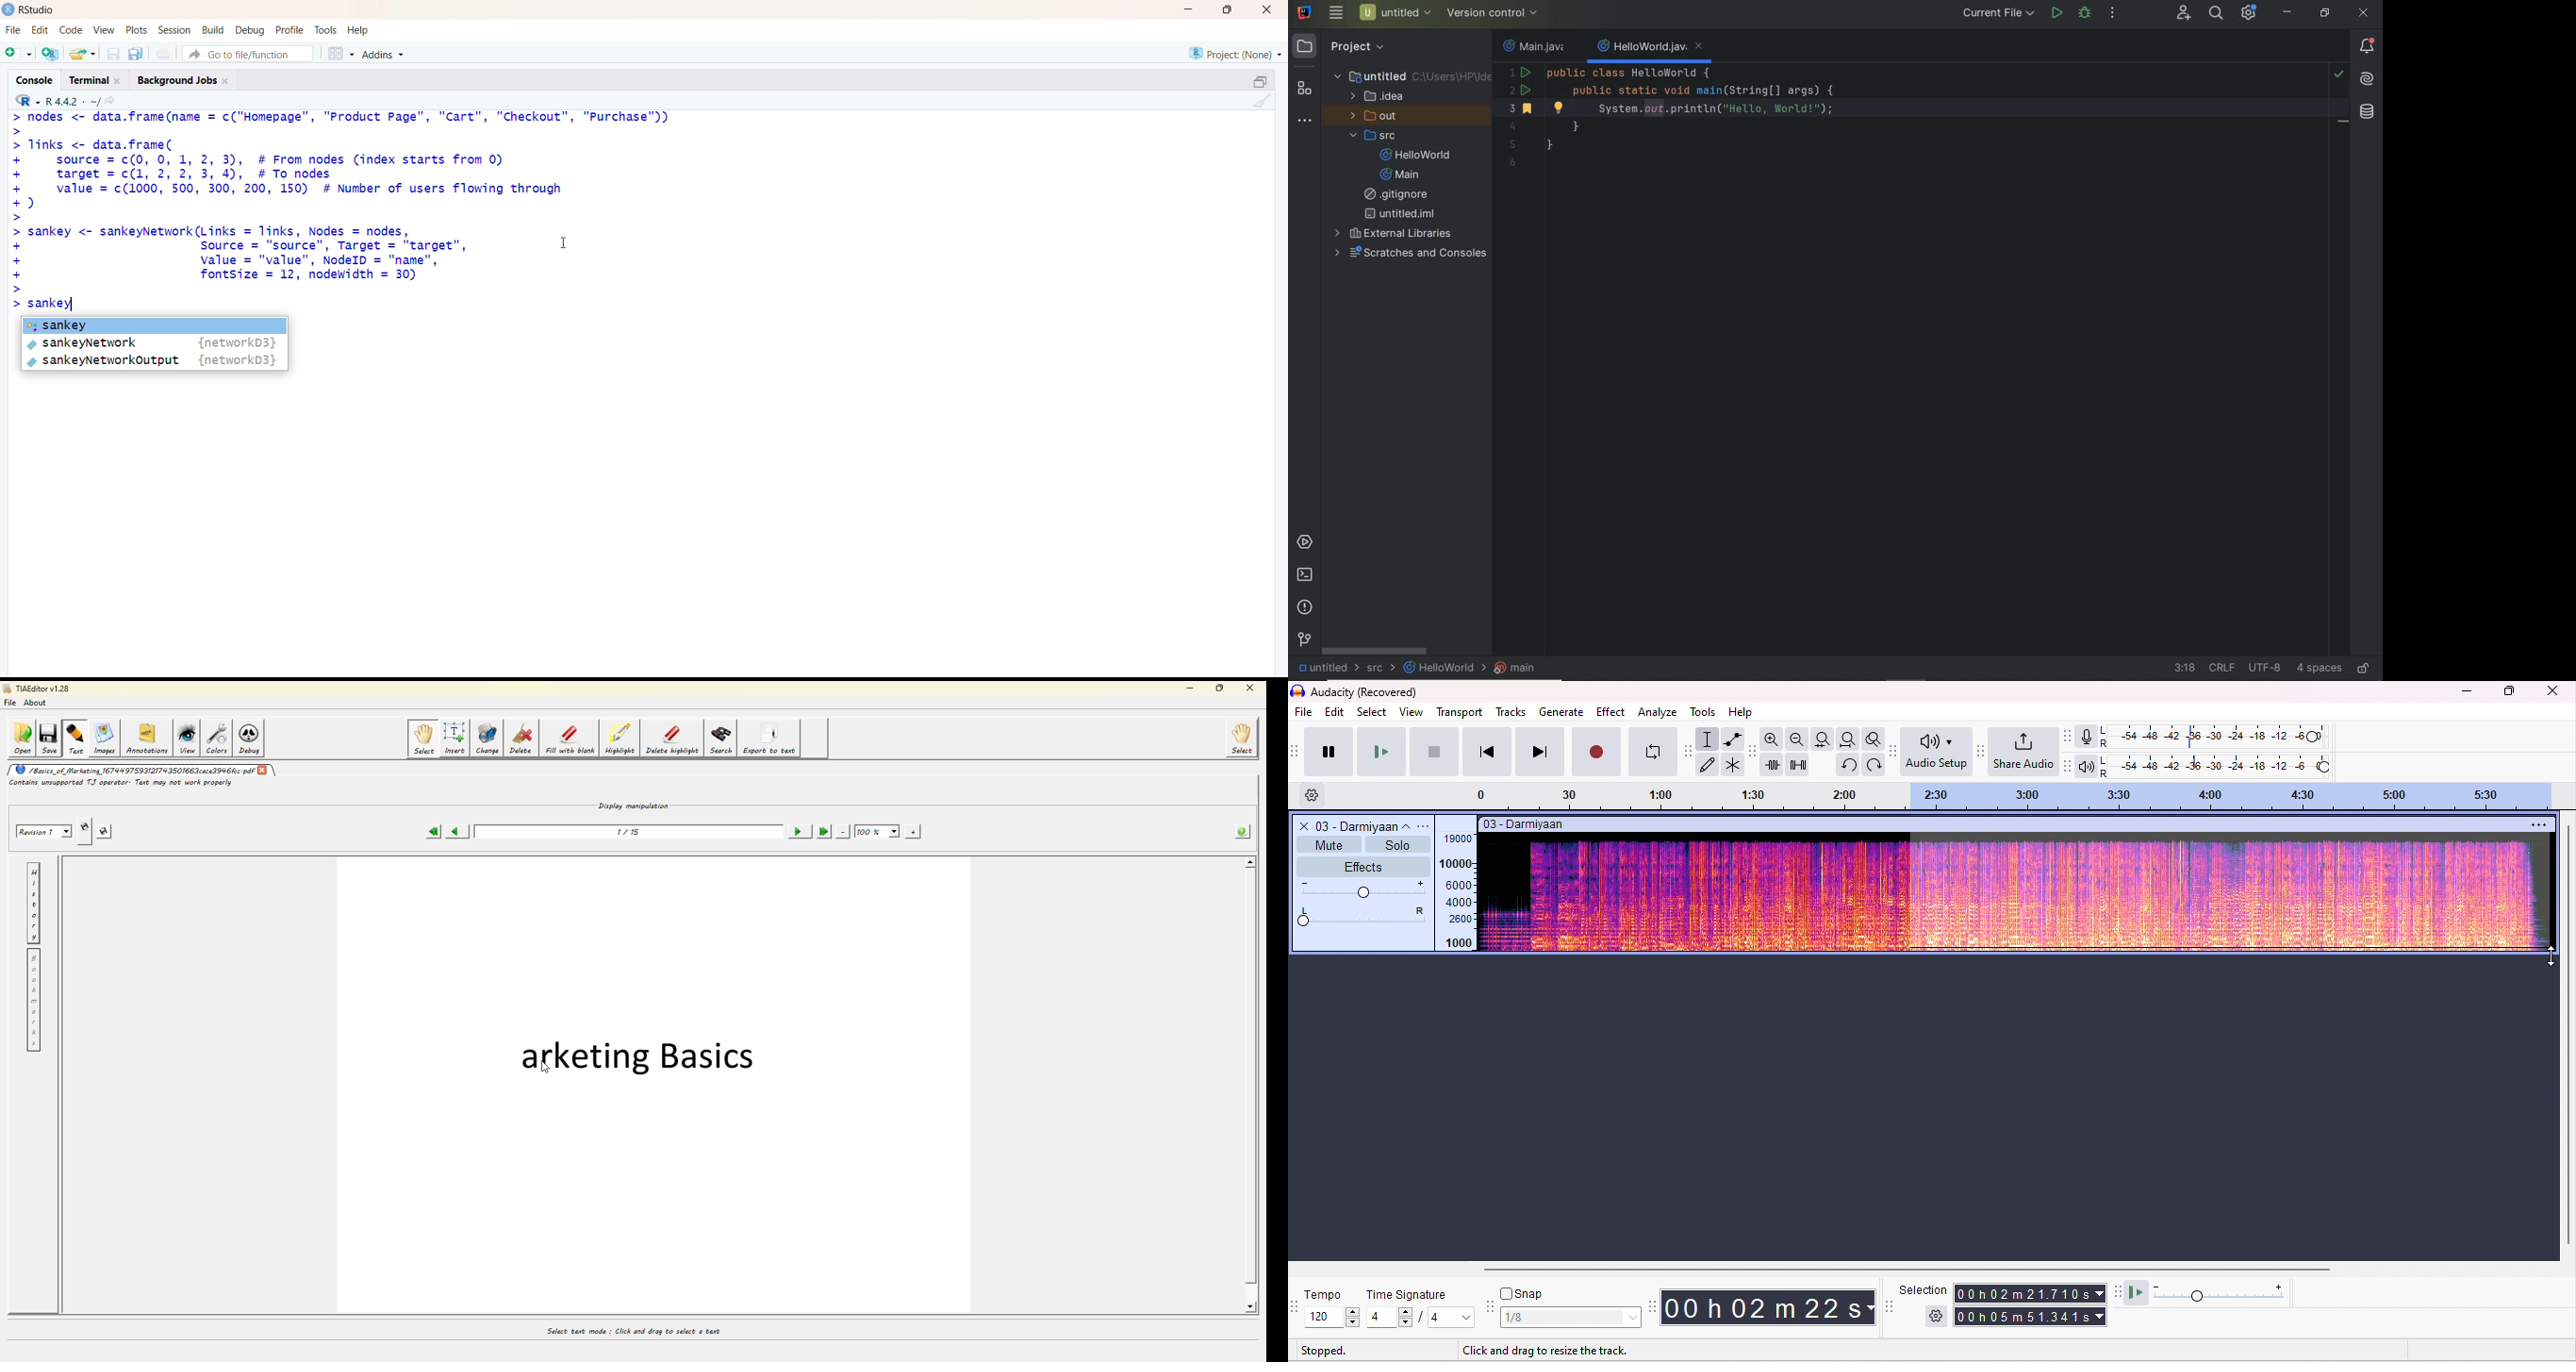 The height and width of the screenshot is (1372, 2576). Describe the element at coordinates (248, 54) in the screenshot. I see `go to file function` at that location.